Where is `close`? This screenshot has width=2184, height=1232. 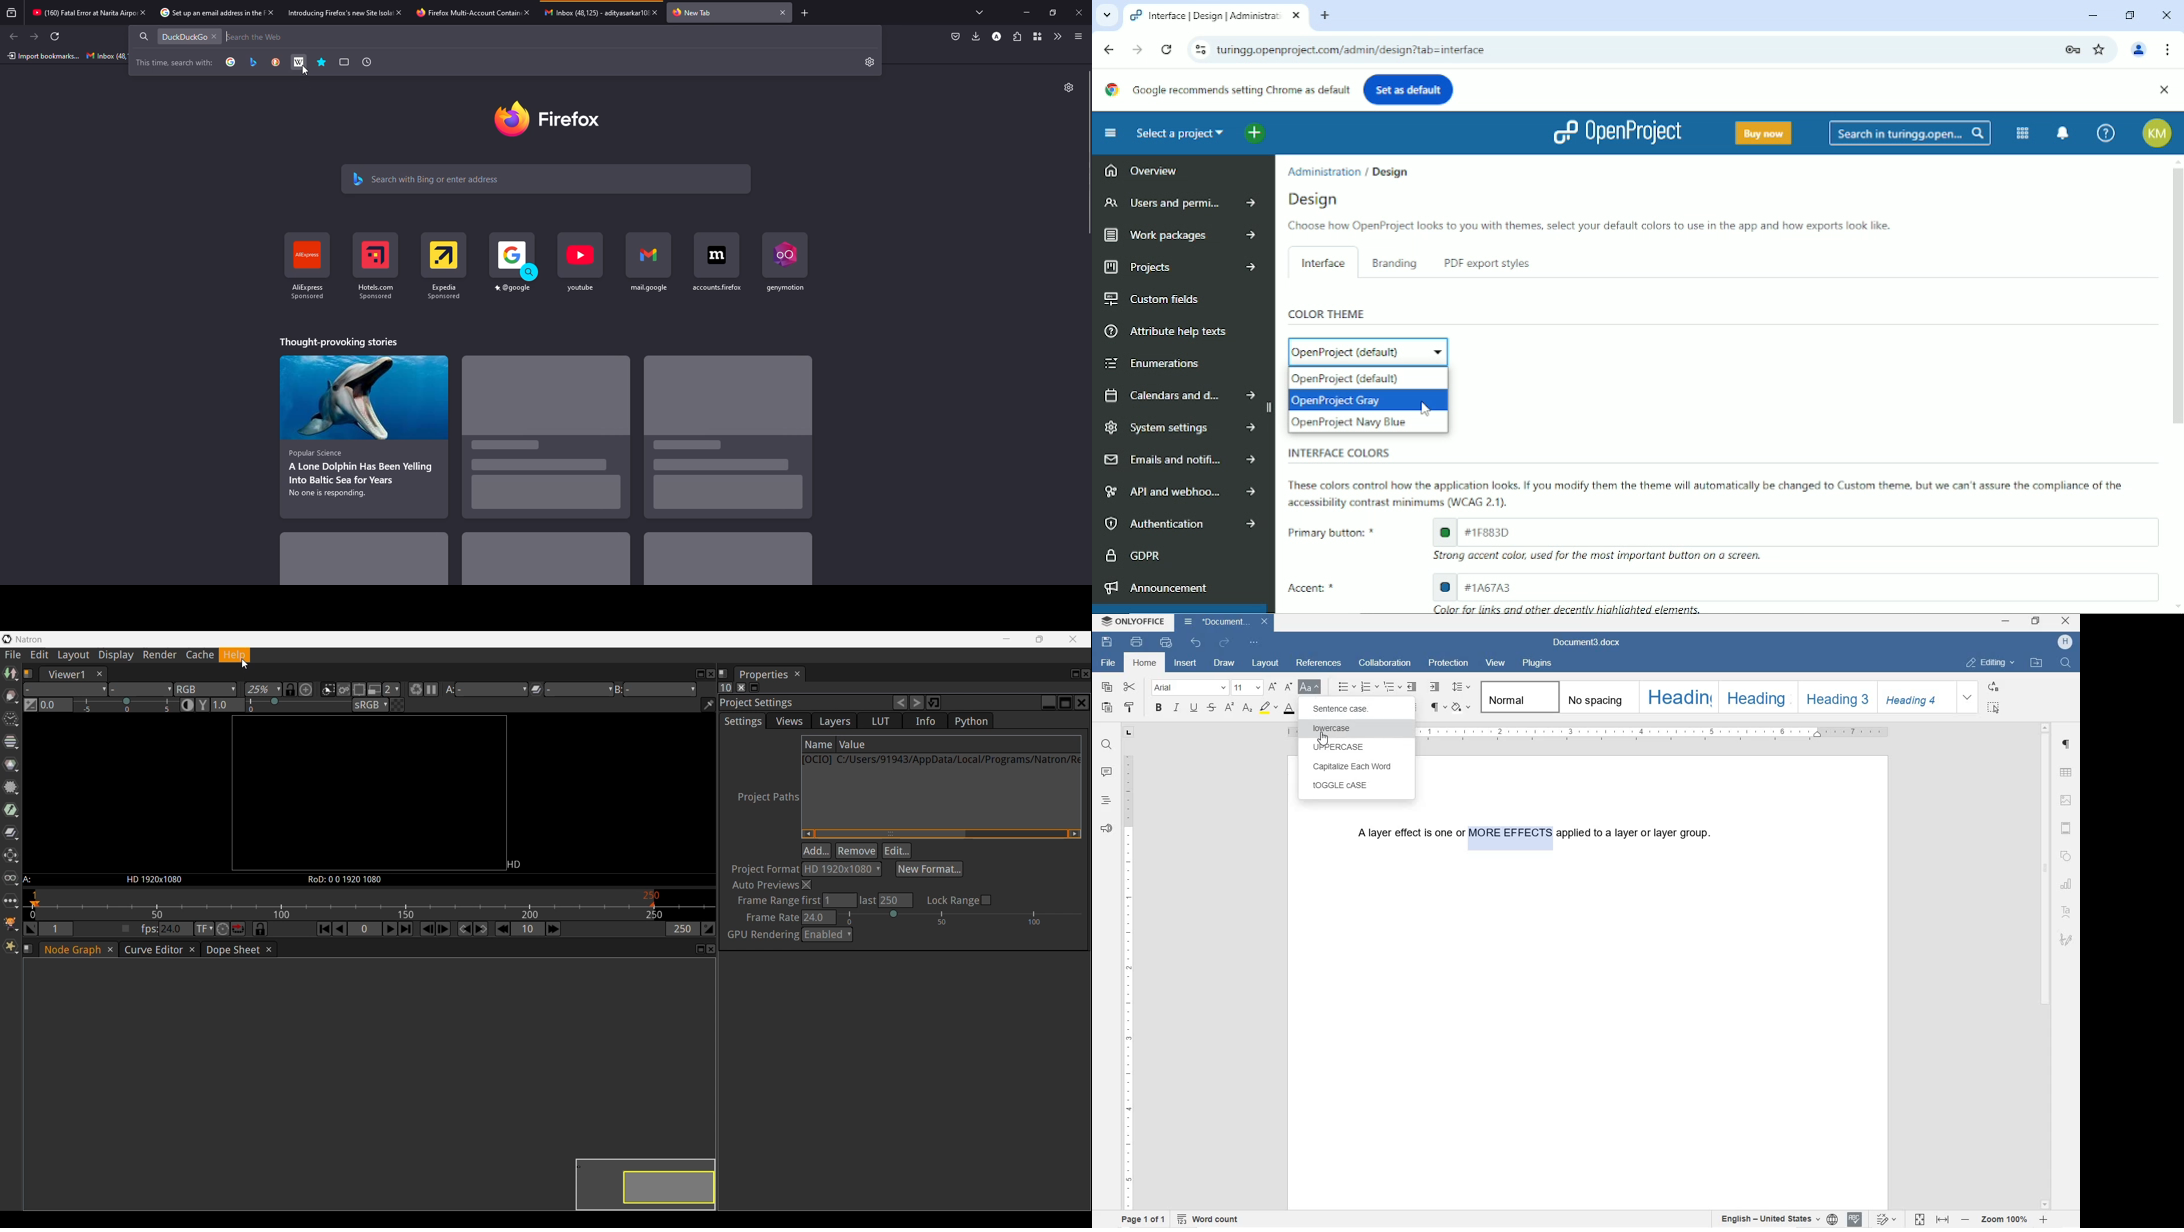 close is located at coordinates (399, 12).